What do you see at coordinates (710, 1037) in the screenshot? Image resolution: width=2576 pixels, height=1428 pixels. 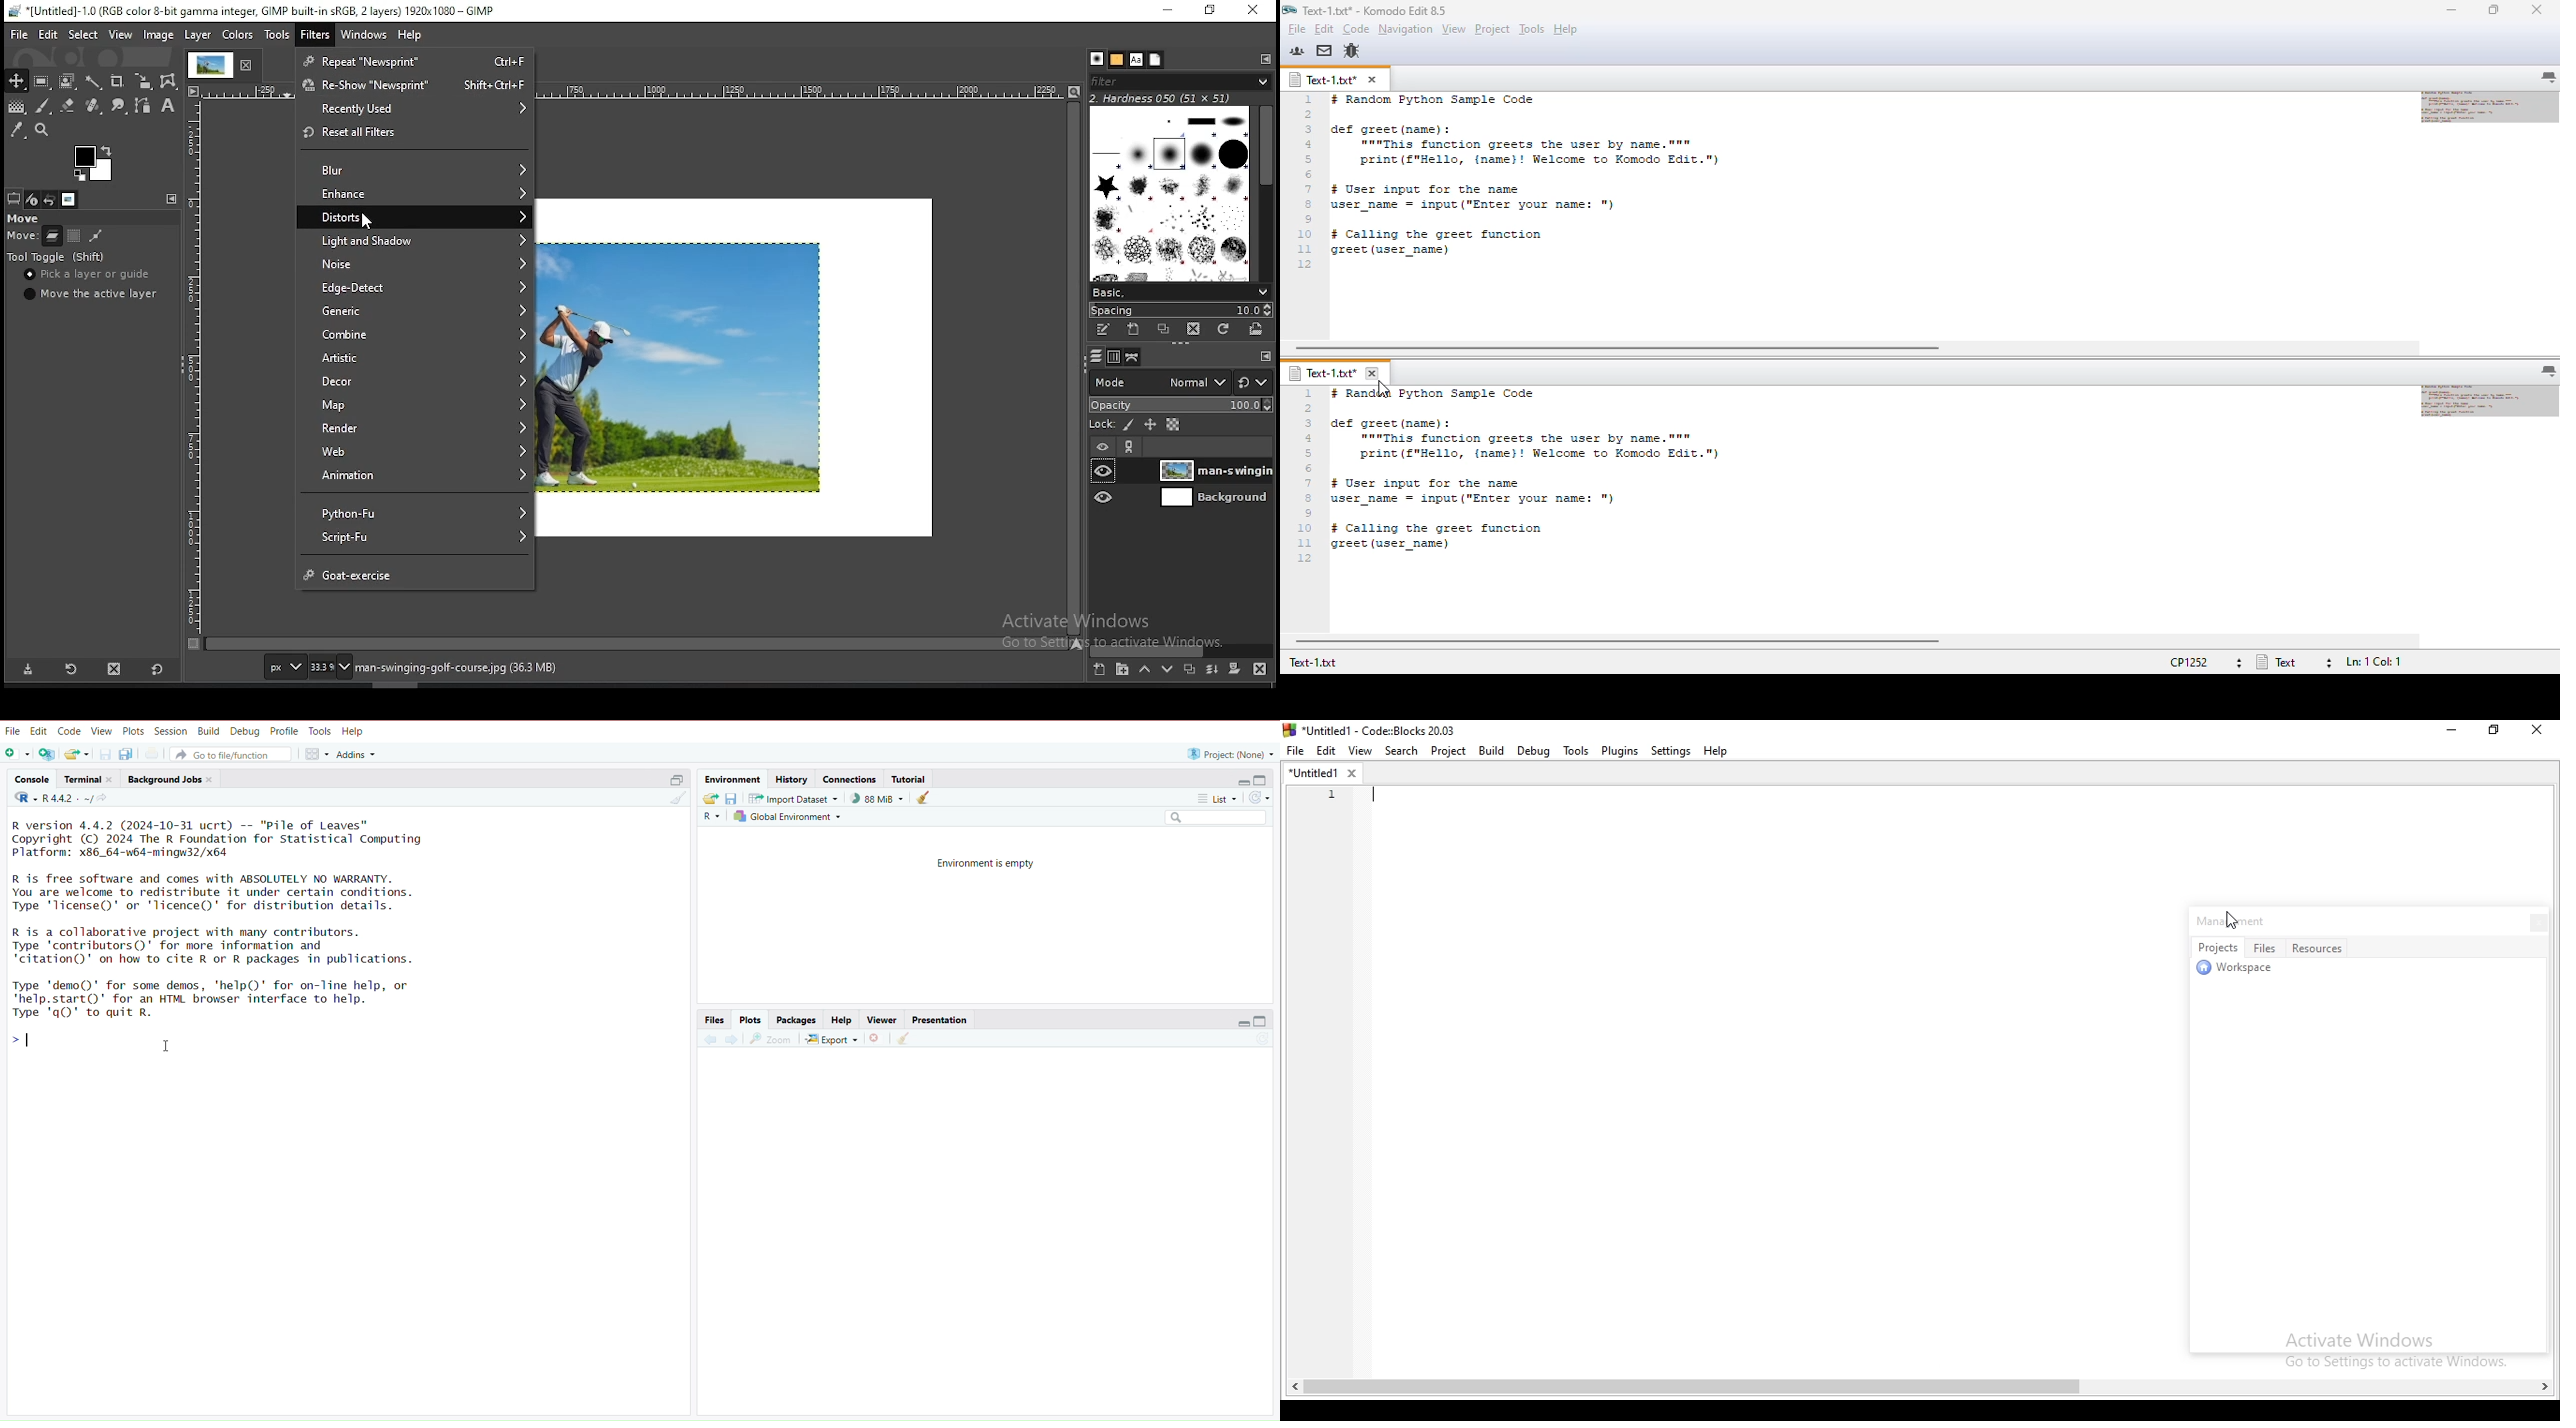 I see `Previous plot` at bounding box center [710, 1037].